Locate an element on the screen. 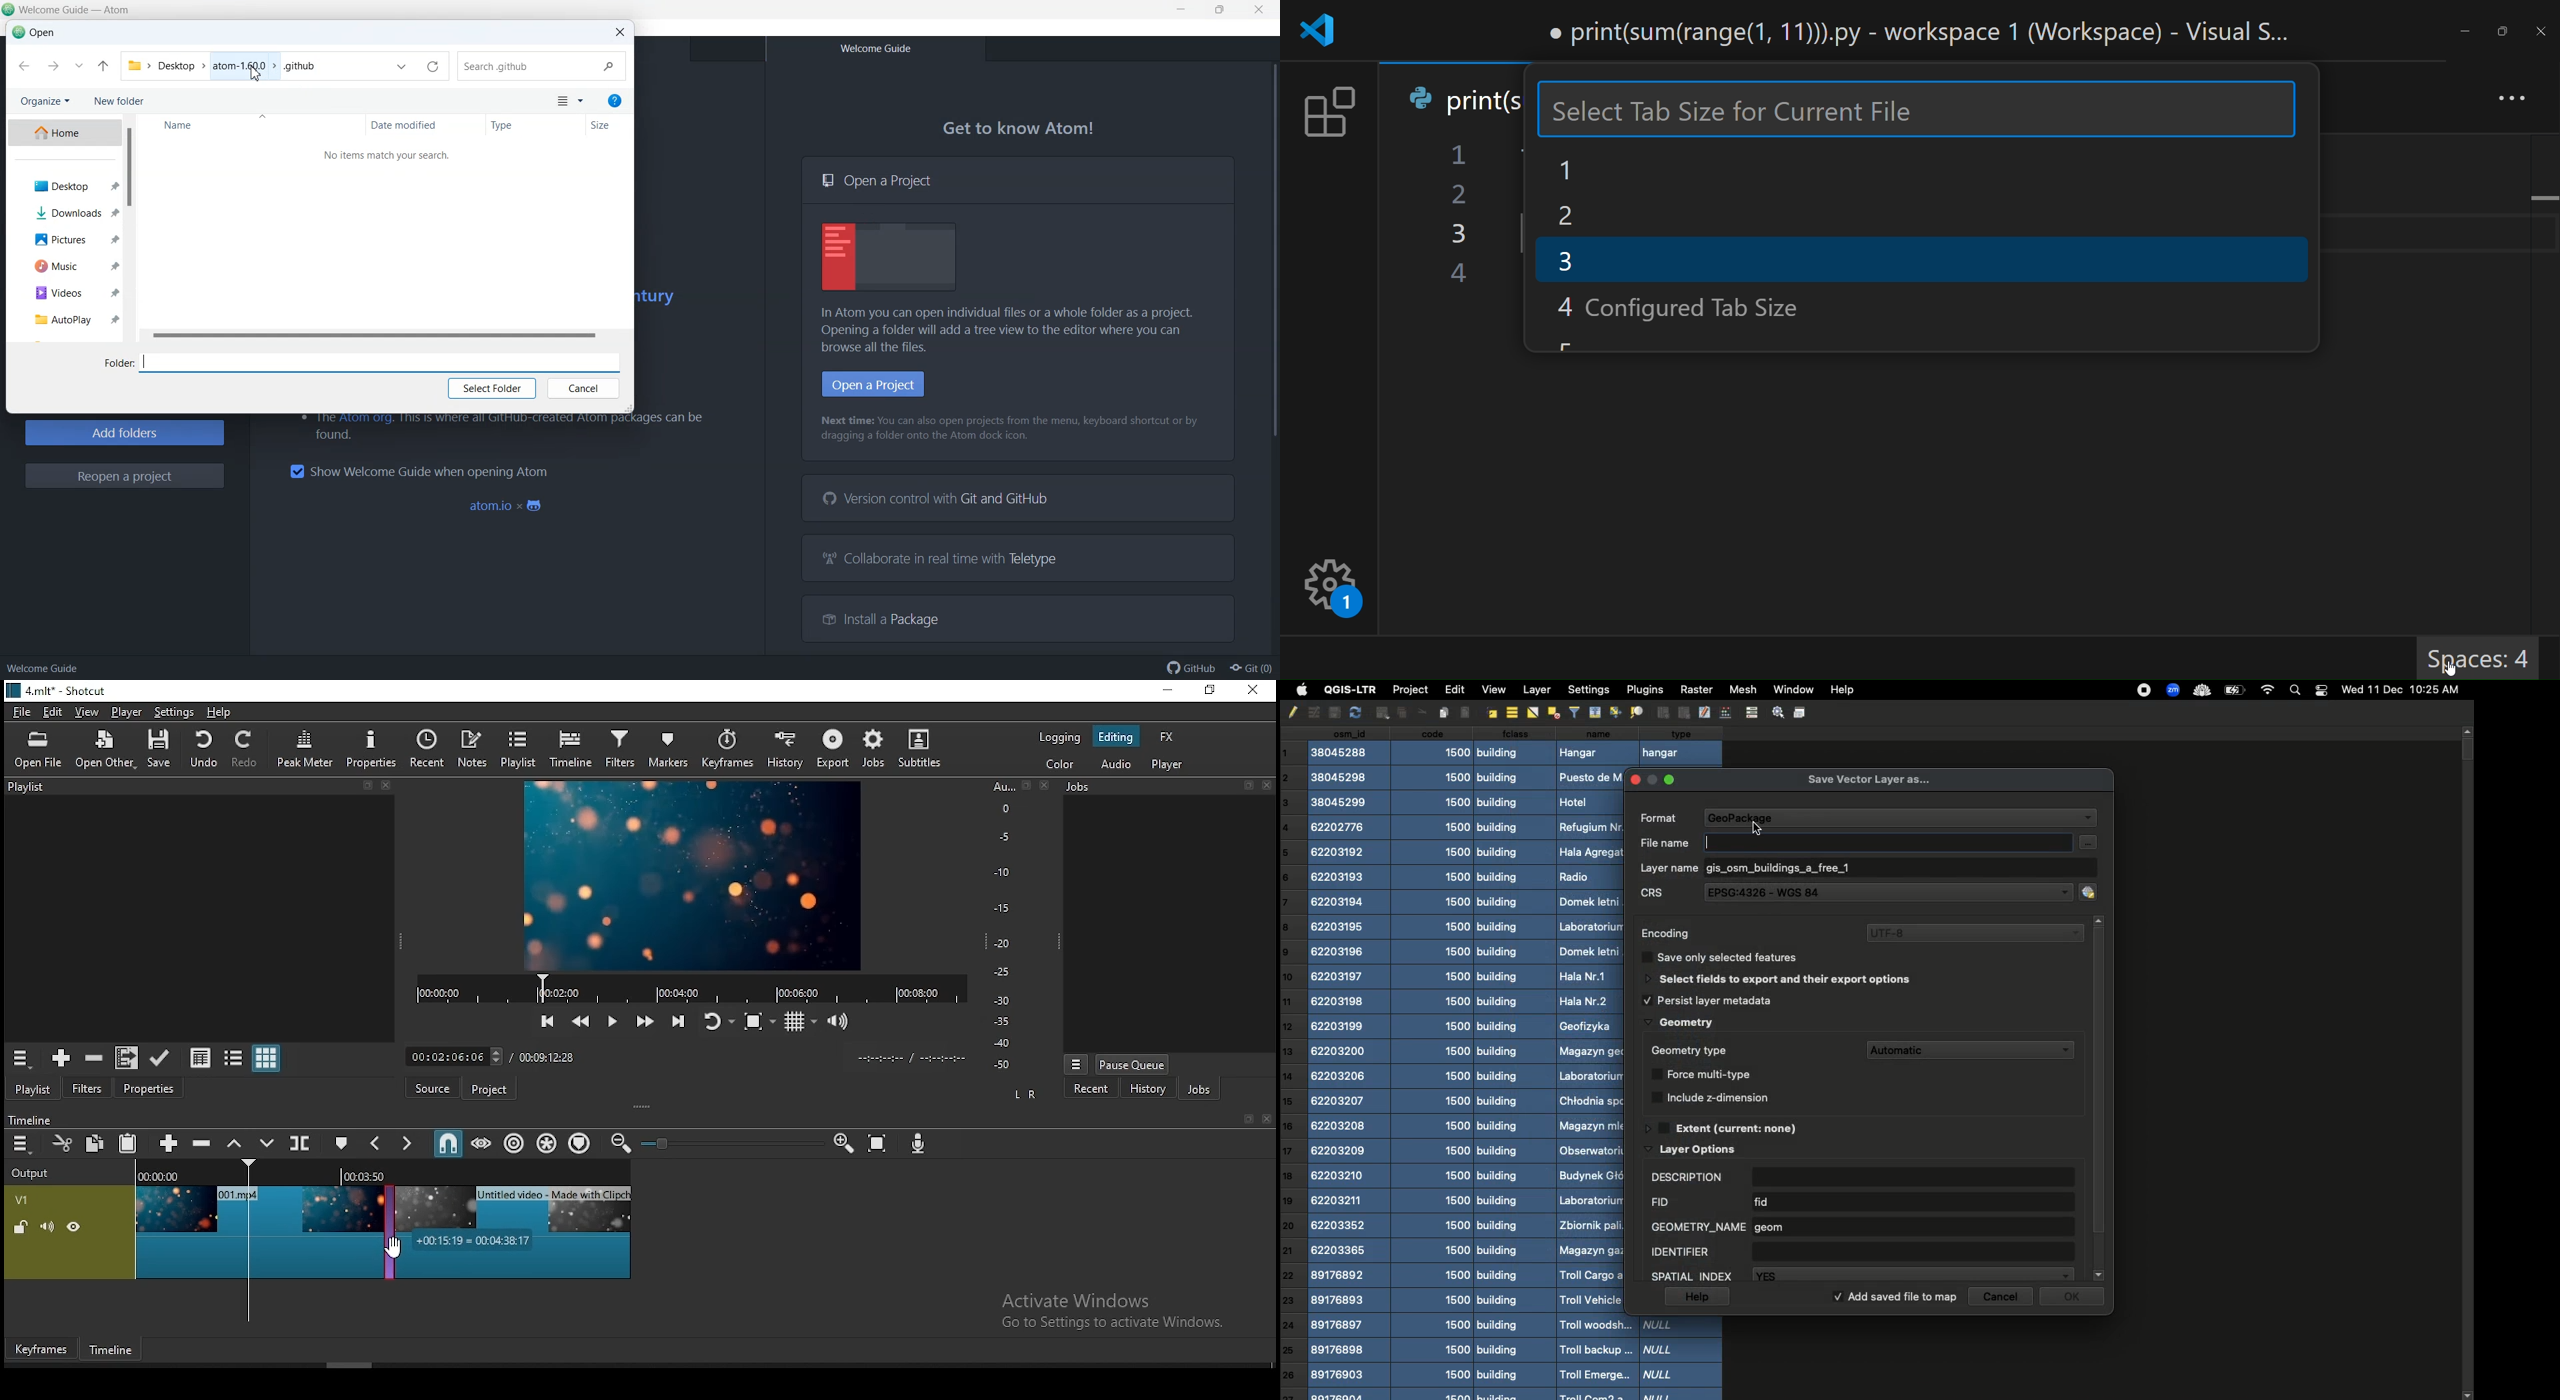  skip to the next point is located at coordinates (679, 1022).